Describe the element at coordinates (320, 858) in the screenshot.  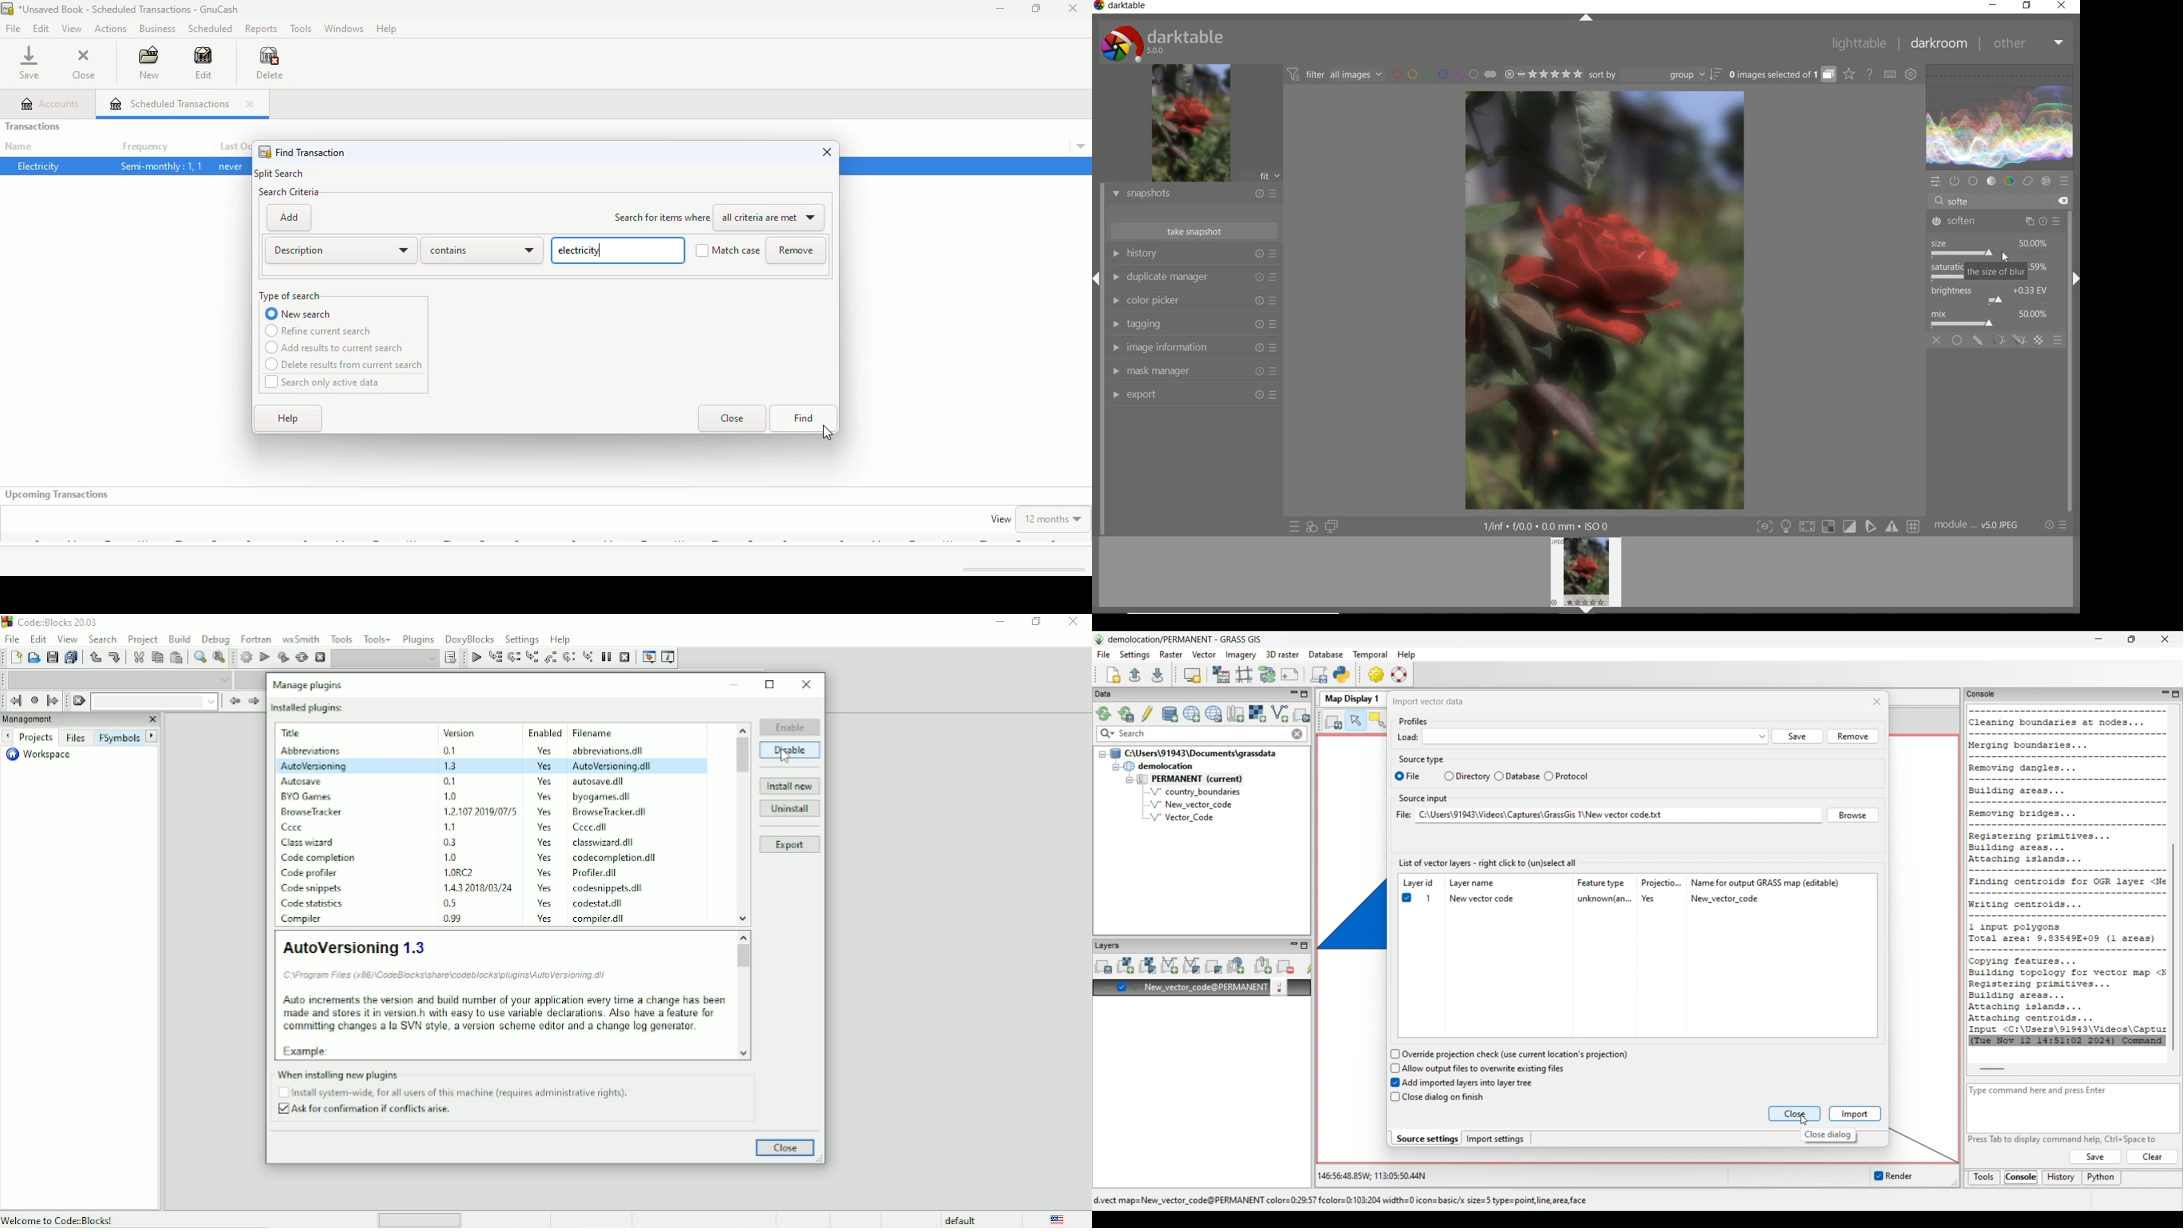
I see `Code completion` at that location.